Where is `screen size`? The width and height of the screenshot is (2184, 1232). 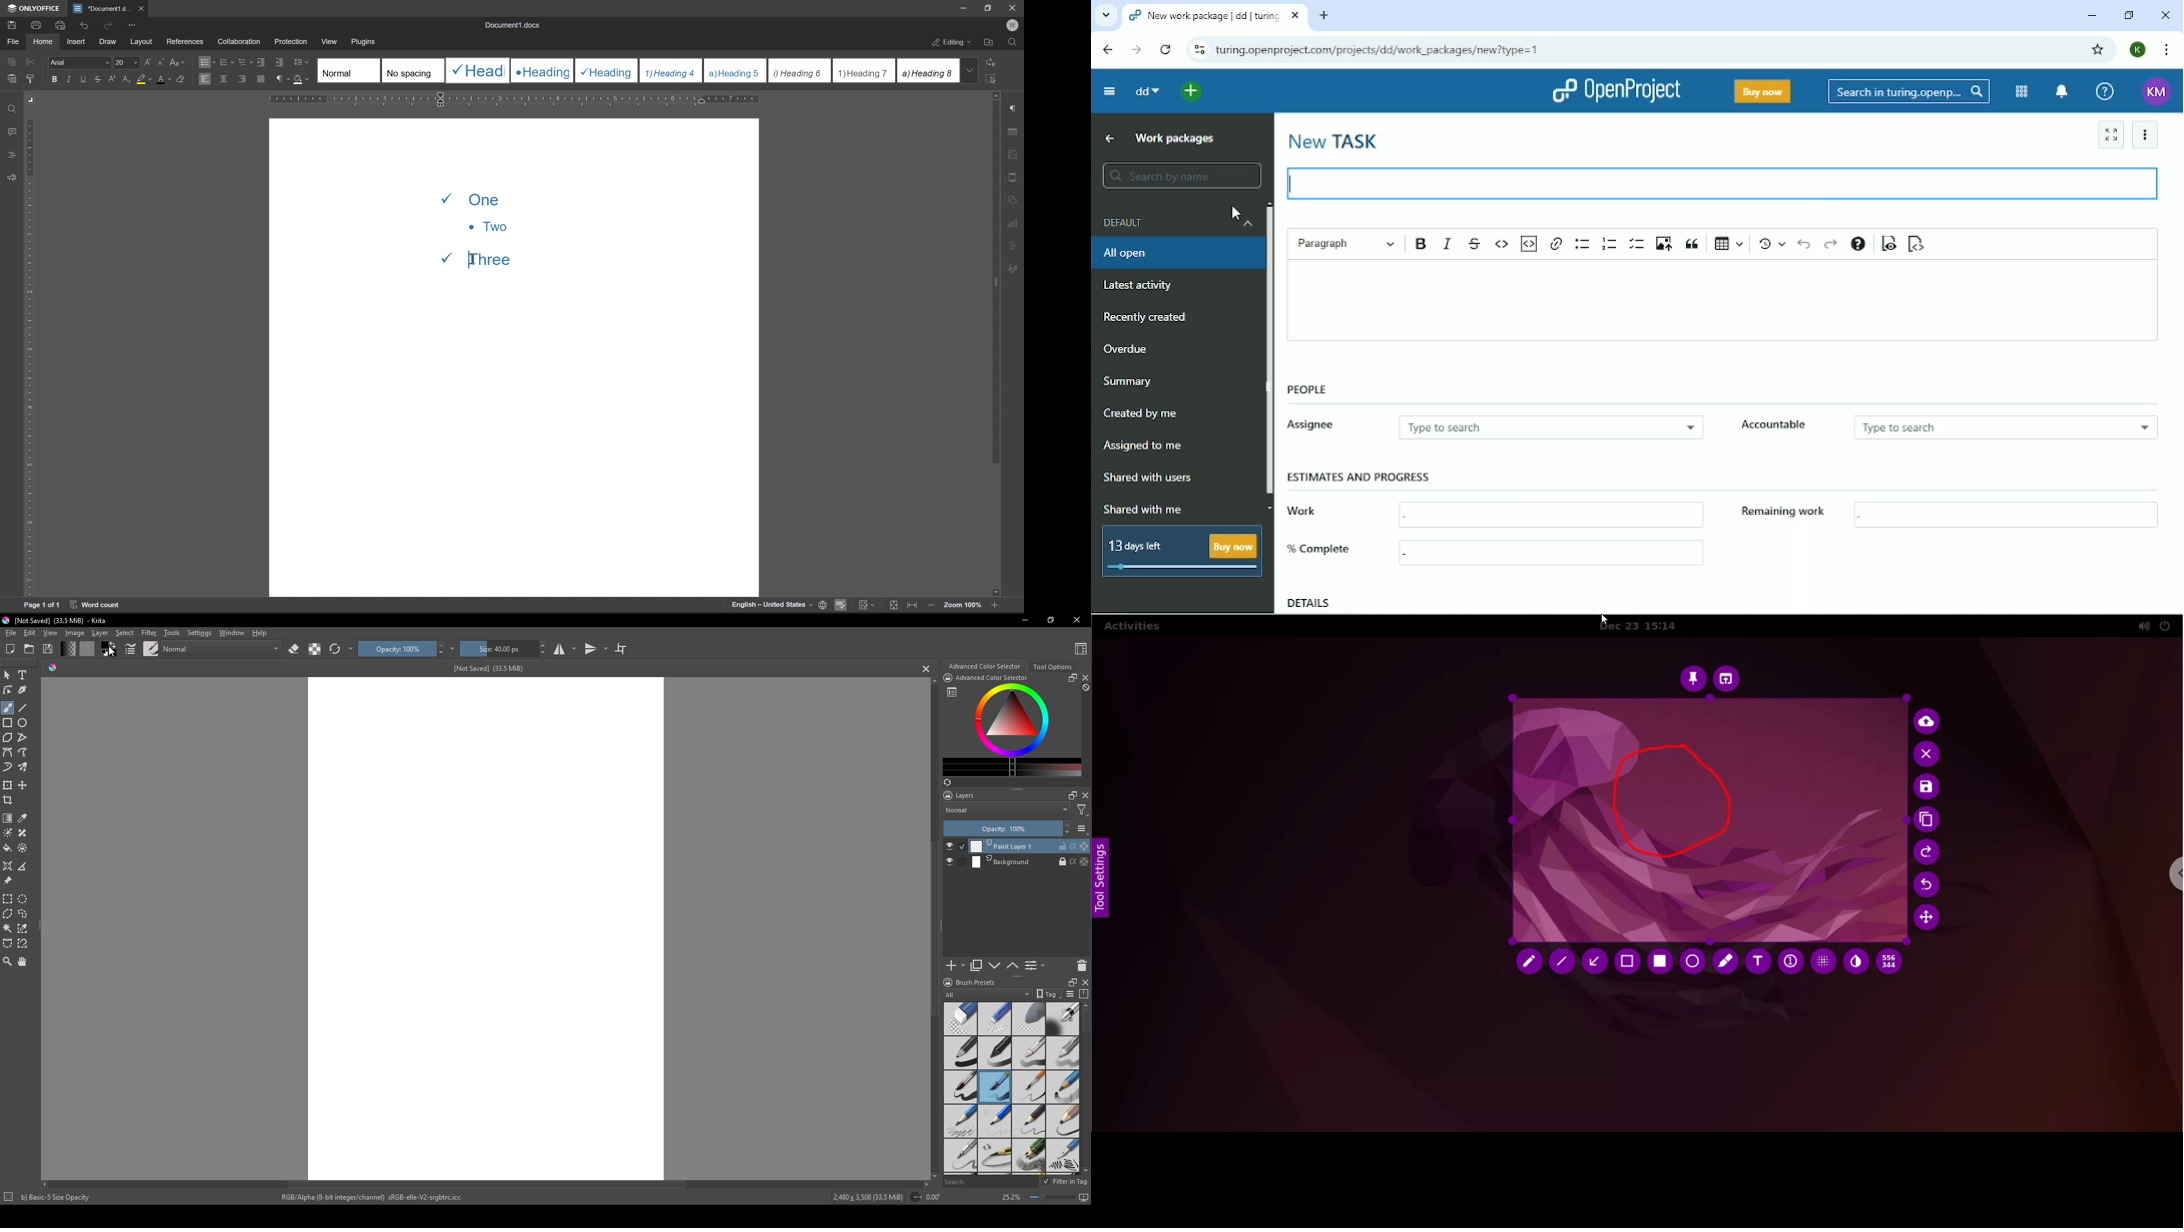 screen size is located at coordinates (1057, 1198).